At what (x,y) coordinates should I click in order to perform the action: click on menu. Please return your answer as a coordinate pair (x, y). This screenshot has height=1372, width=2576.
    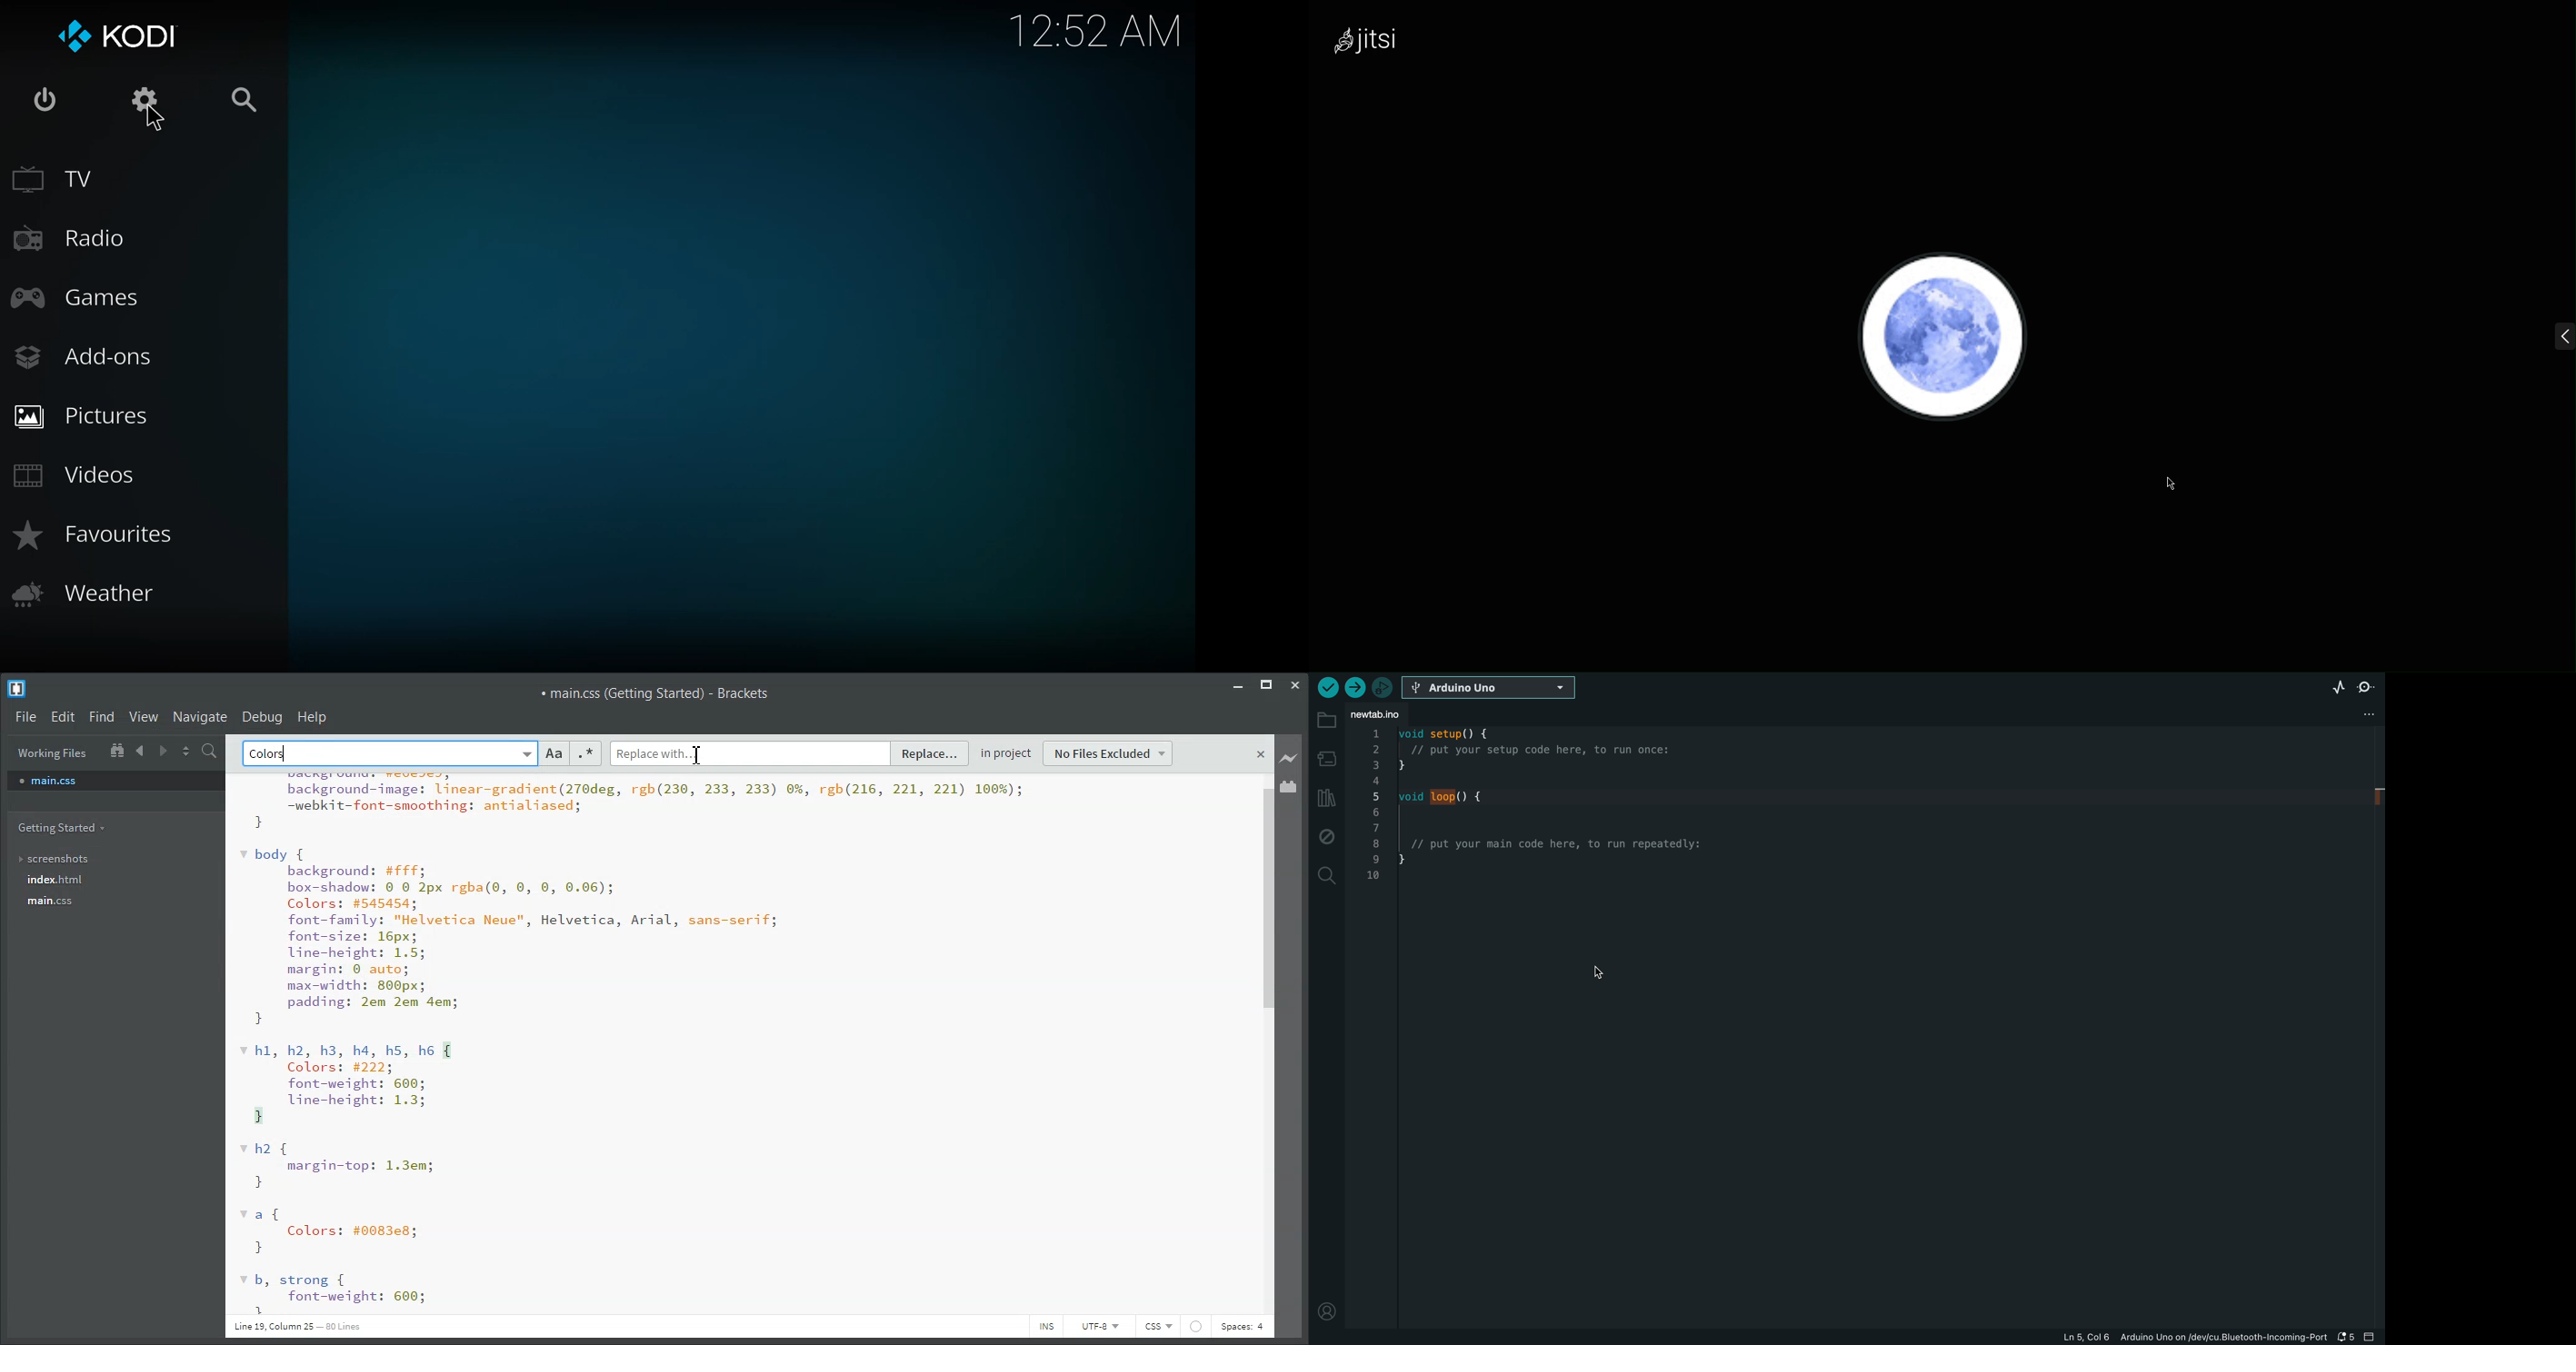
    Looking at the image, I should click on (2543, 331).